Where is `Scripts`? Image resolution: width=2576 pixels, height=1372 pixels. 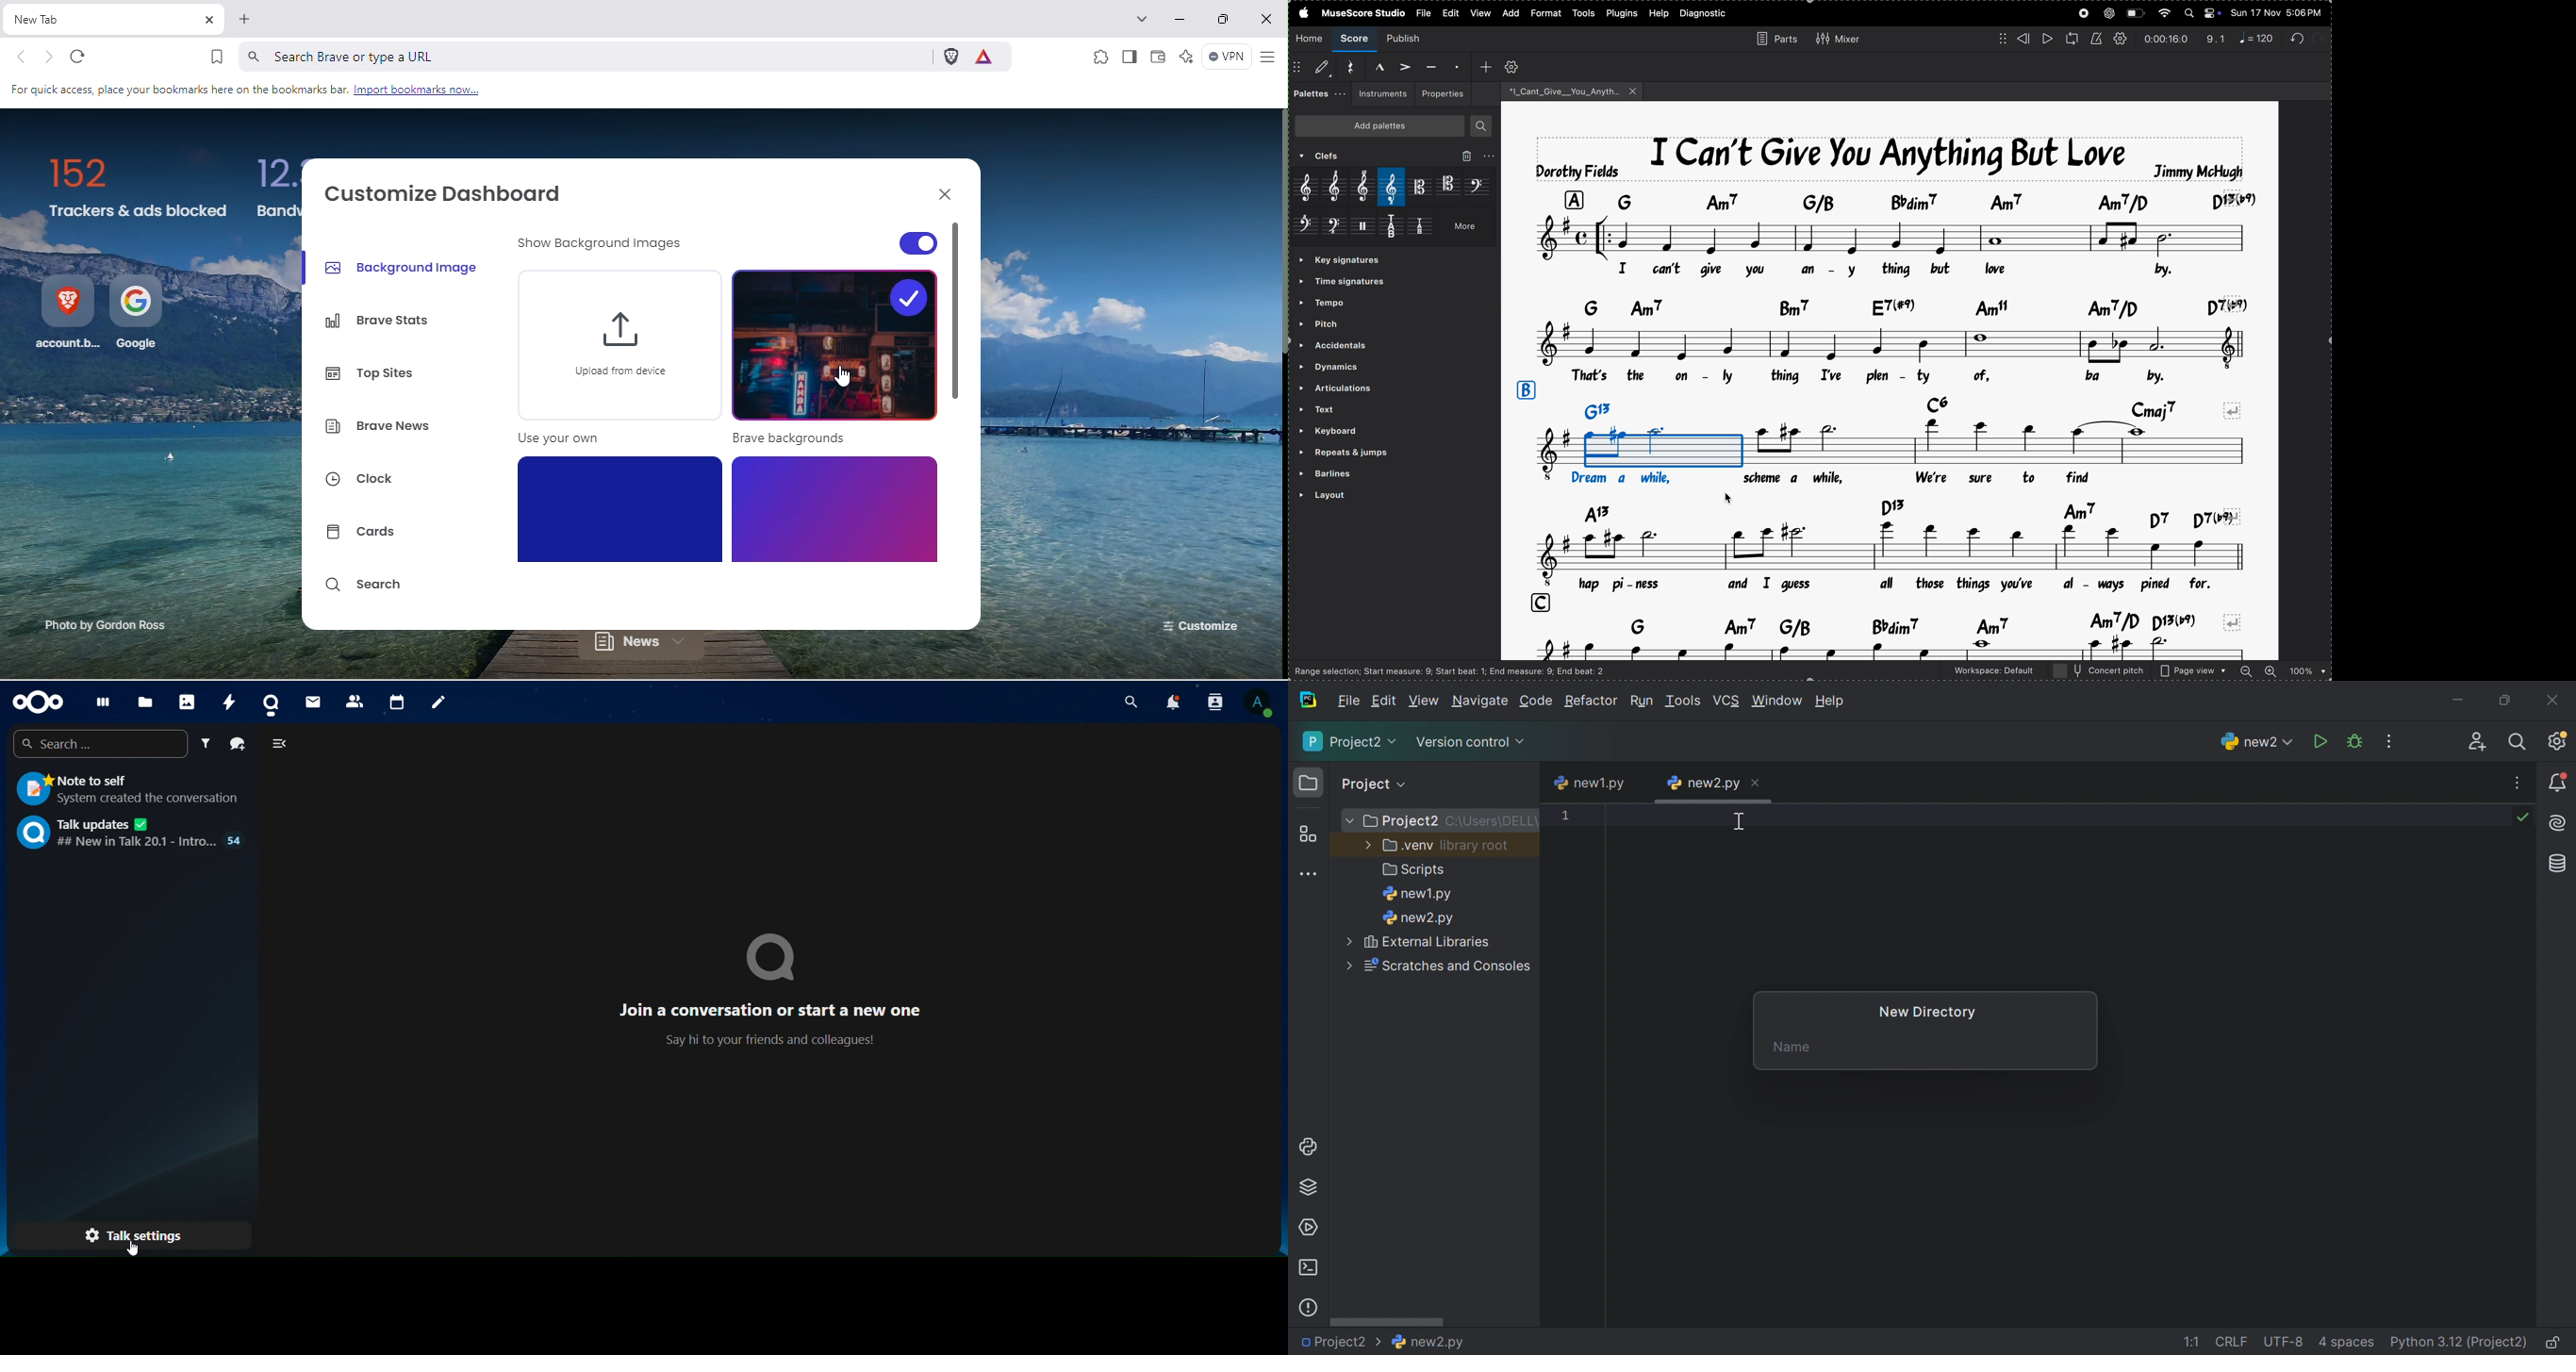 Scripts is located at coordinates (1415, 869).